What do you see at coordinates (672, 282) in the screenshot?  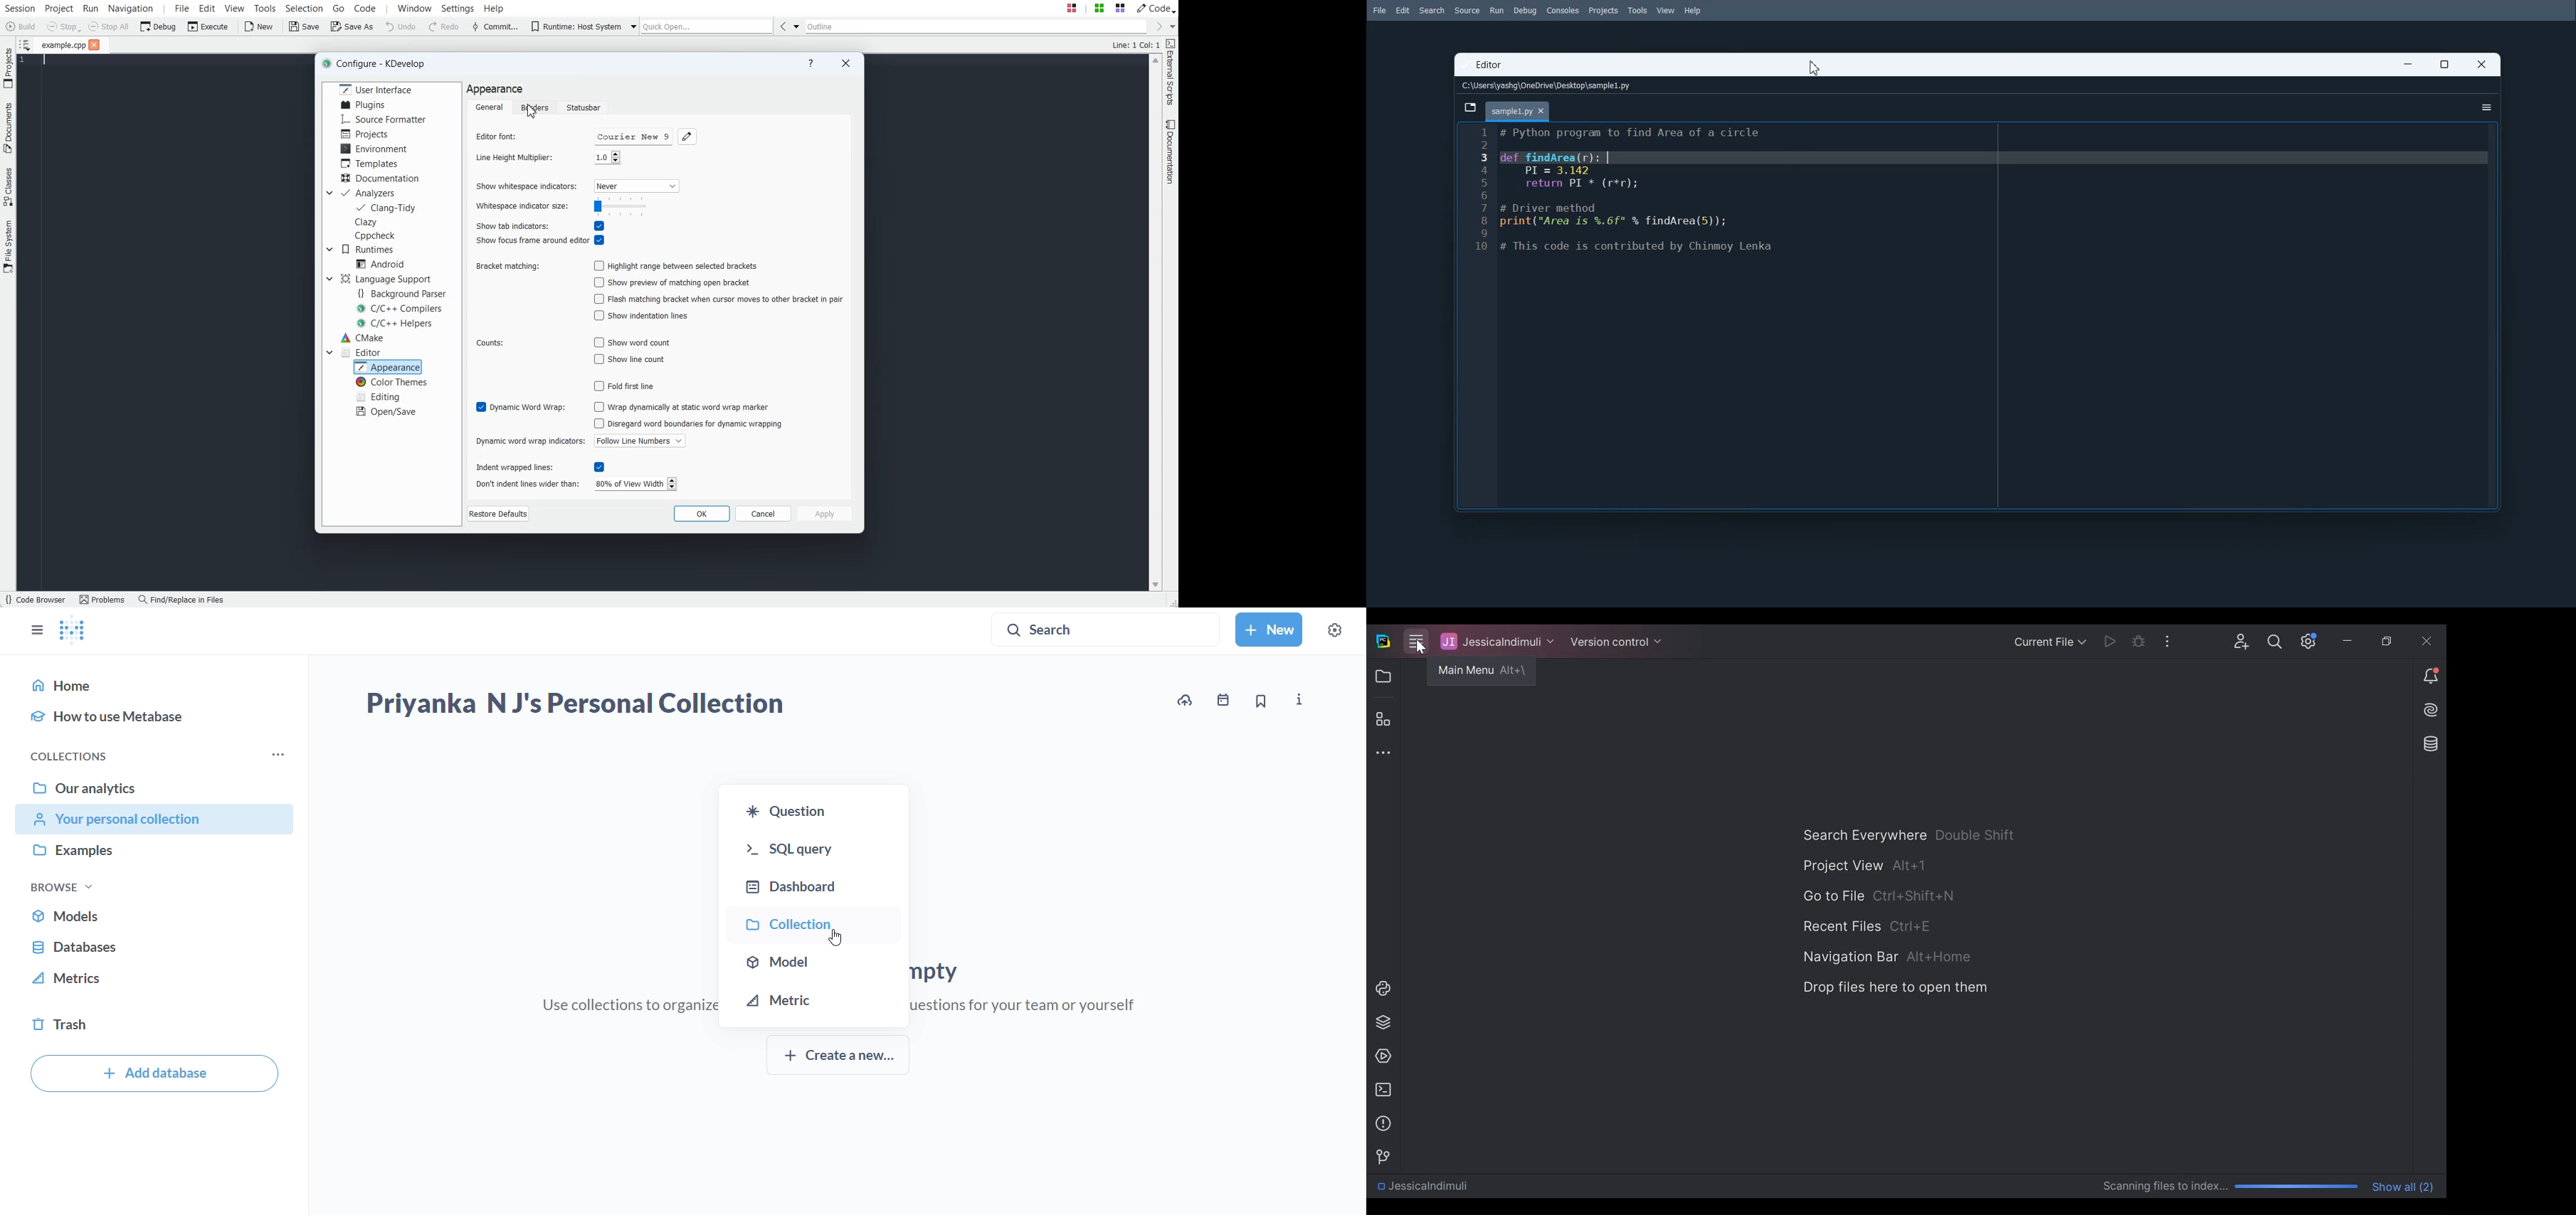 I see `Disable show preview of matching open bracket` at bounding box center [672, 282].